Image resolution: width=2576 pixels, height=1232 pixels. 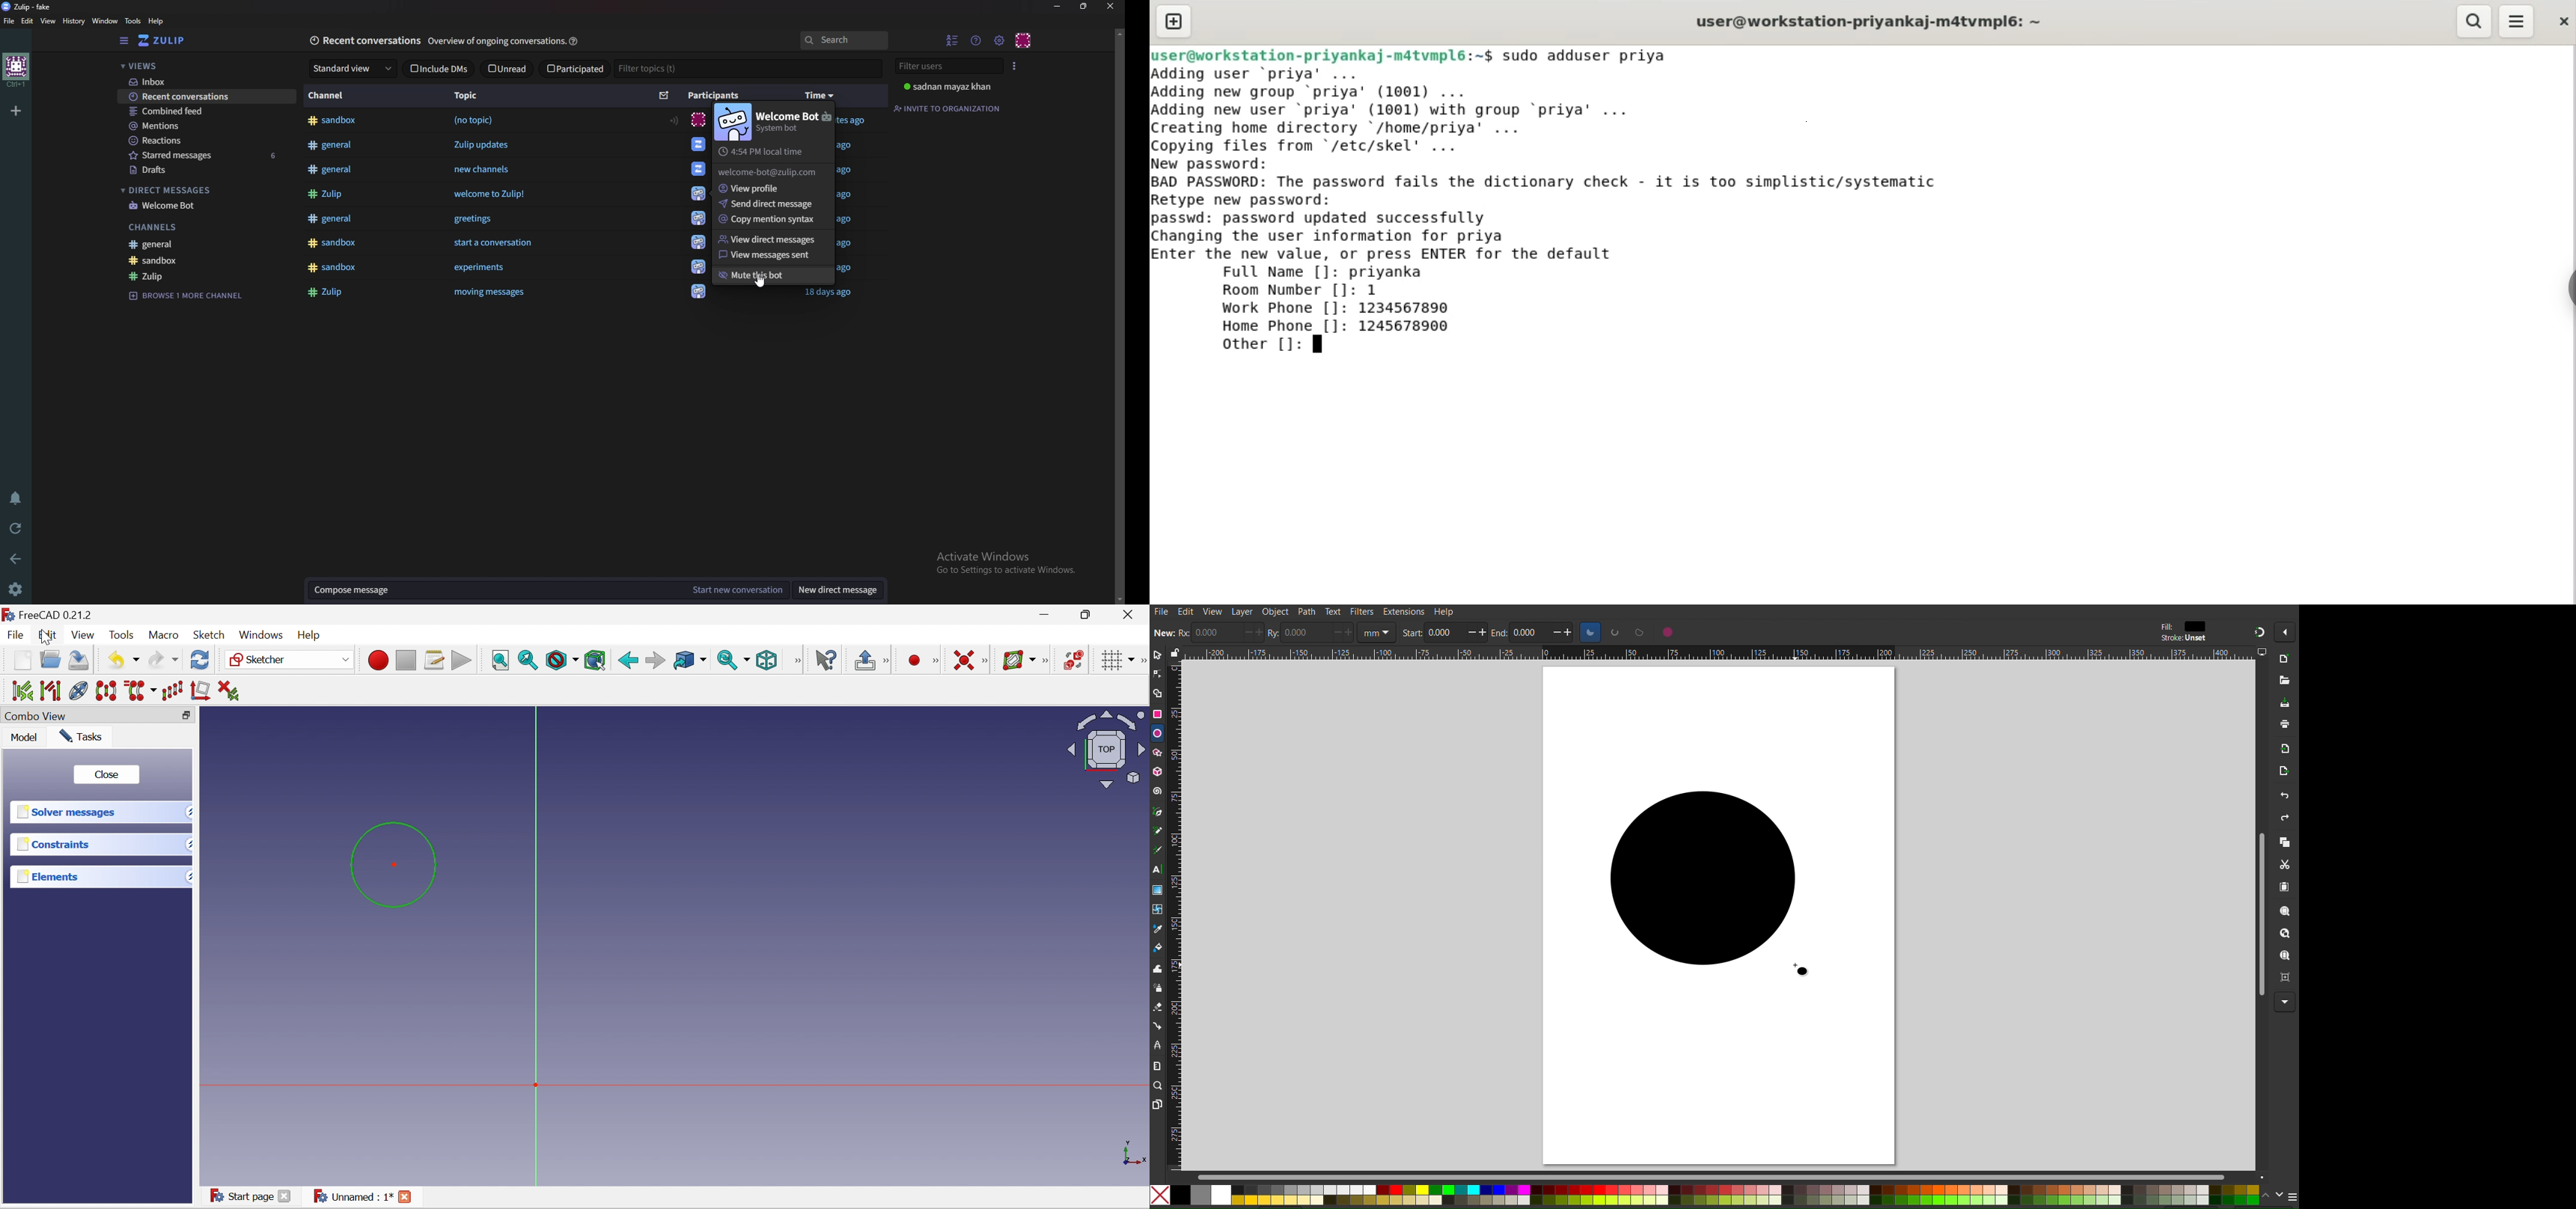 I want to click on Redo, so click(x=2285, y=818).